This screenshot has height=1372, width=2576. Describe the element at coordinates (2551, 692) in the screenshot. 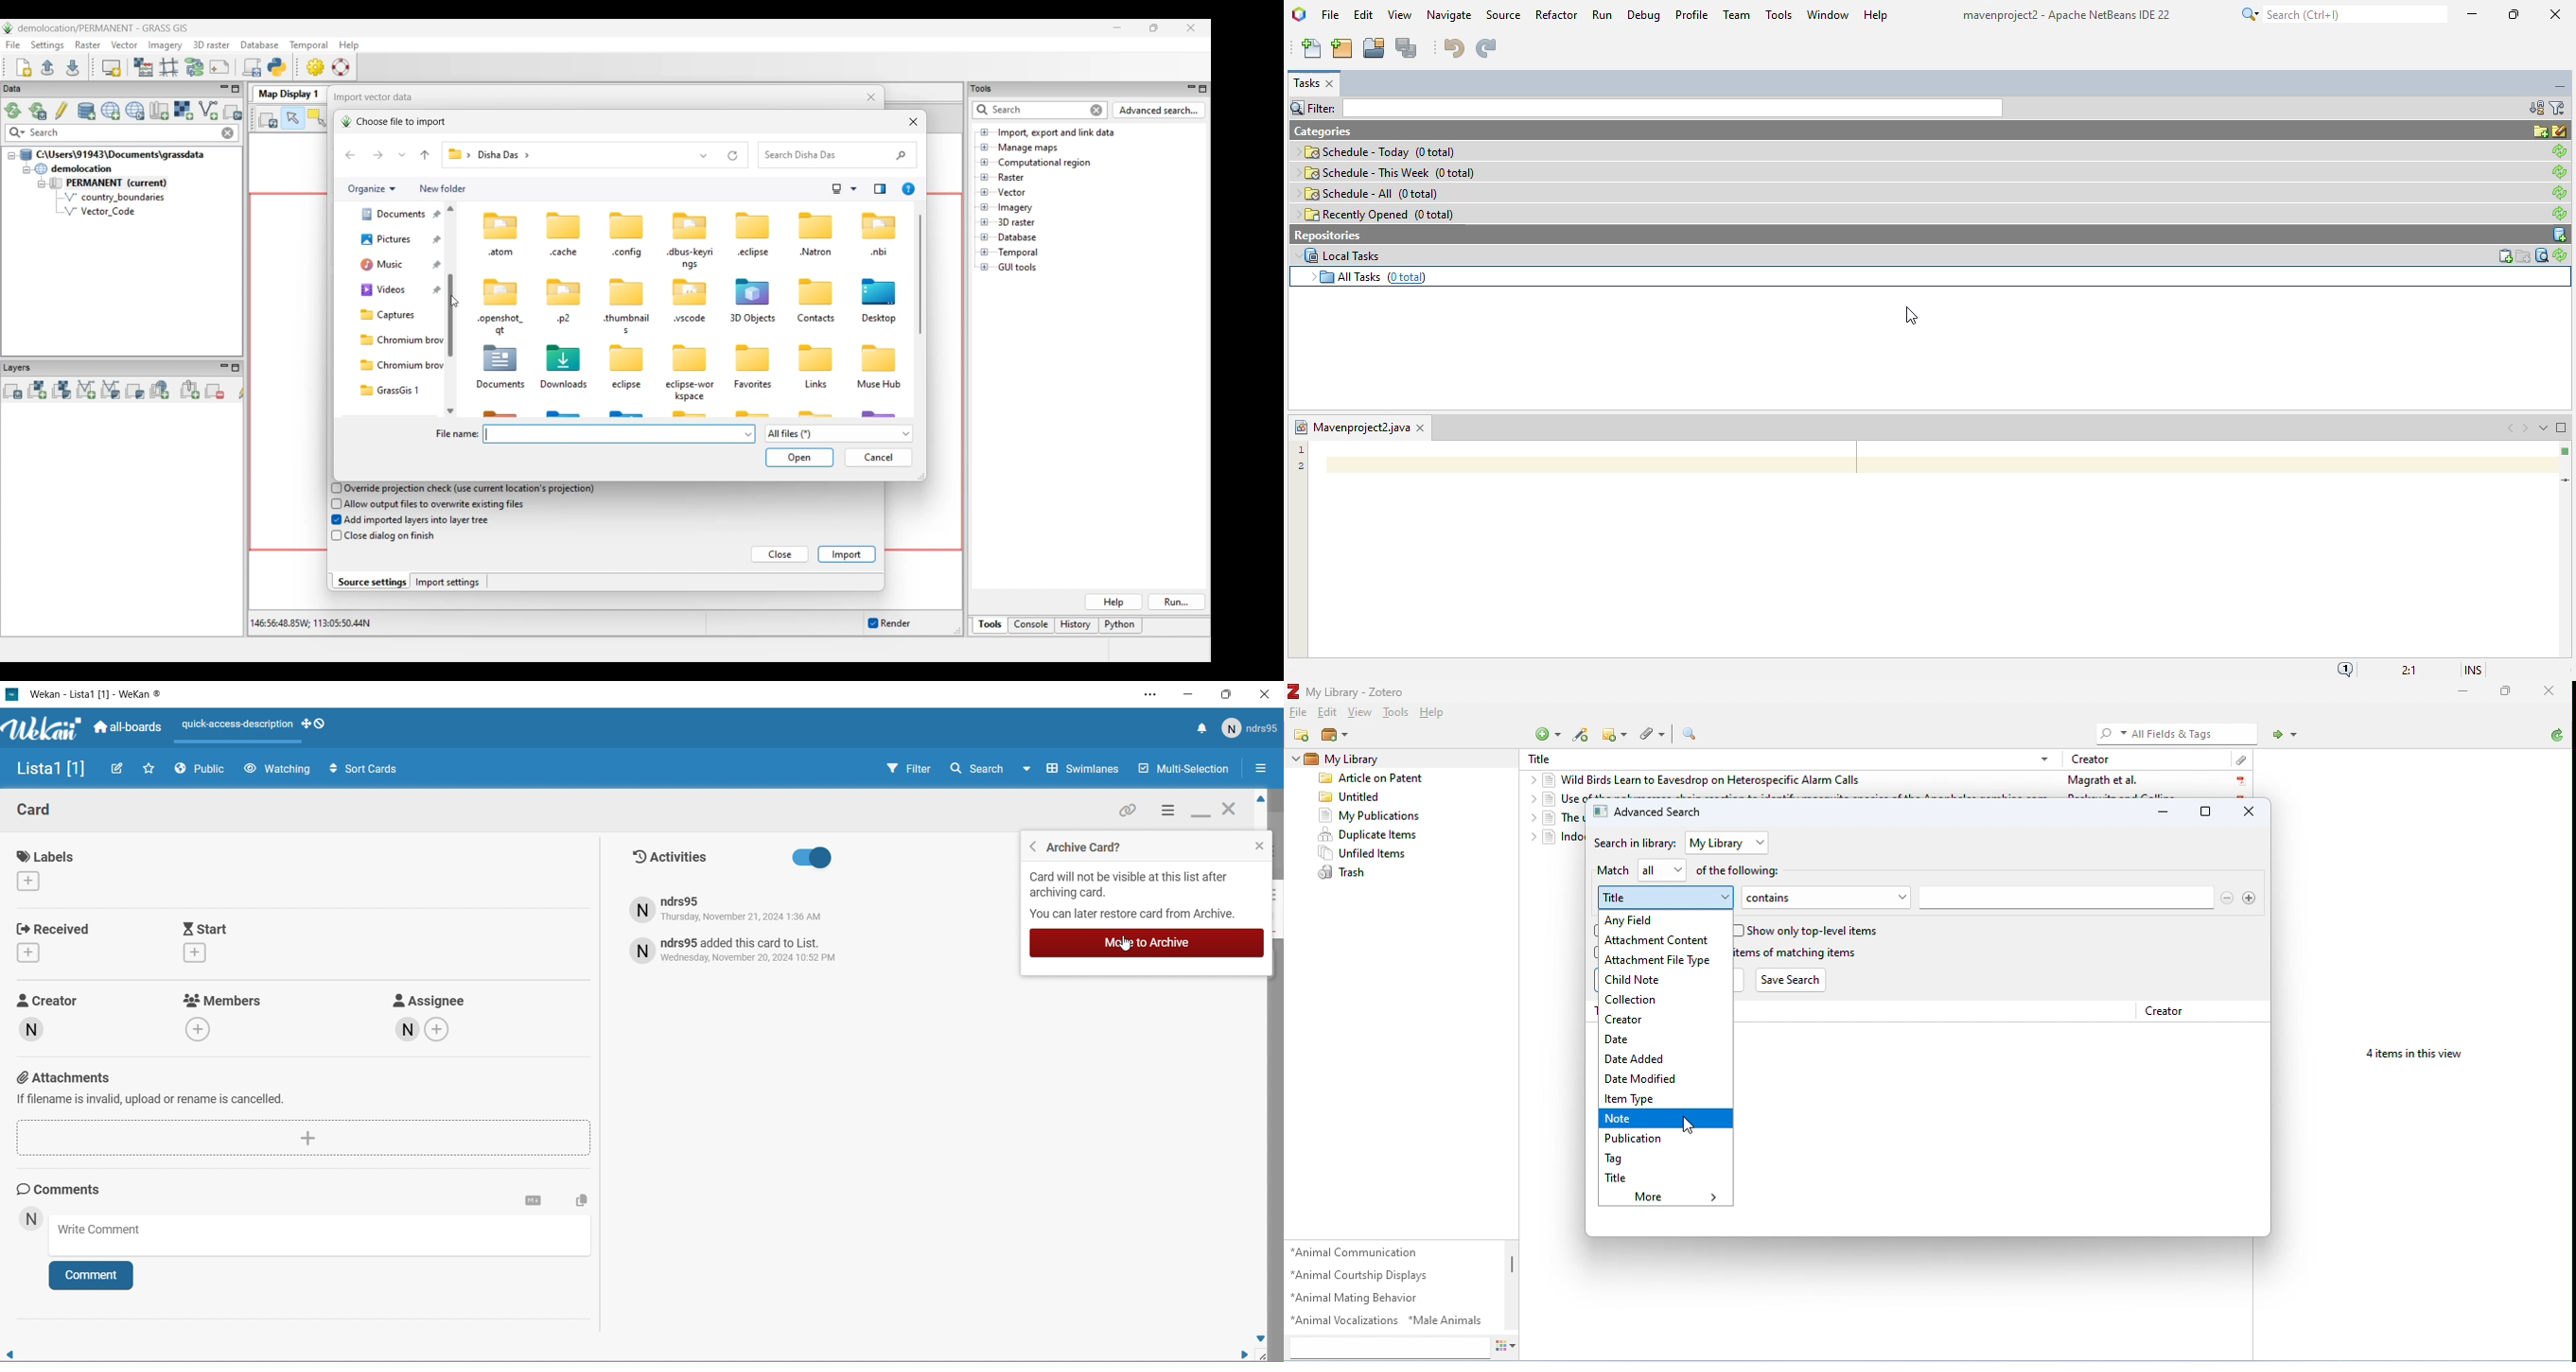

I see `close` at that location.